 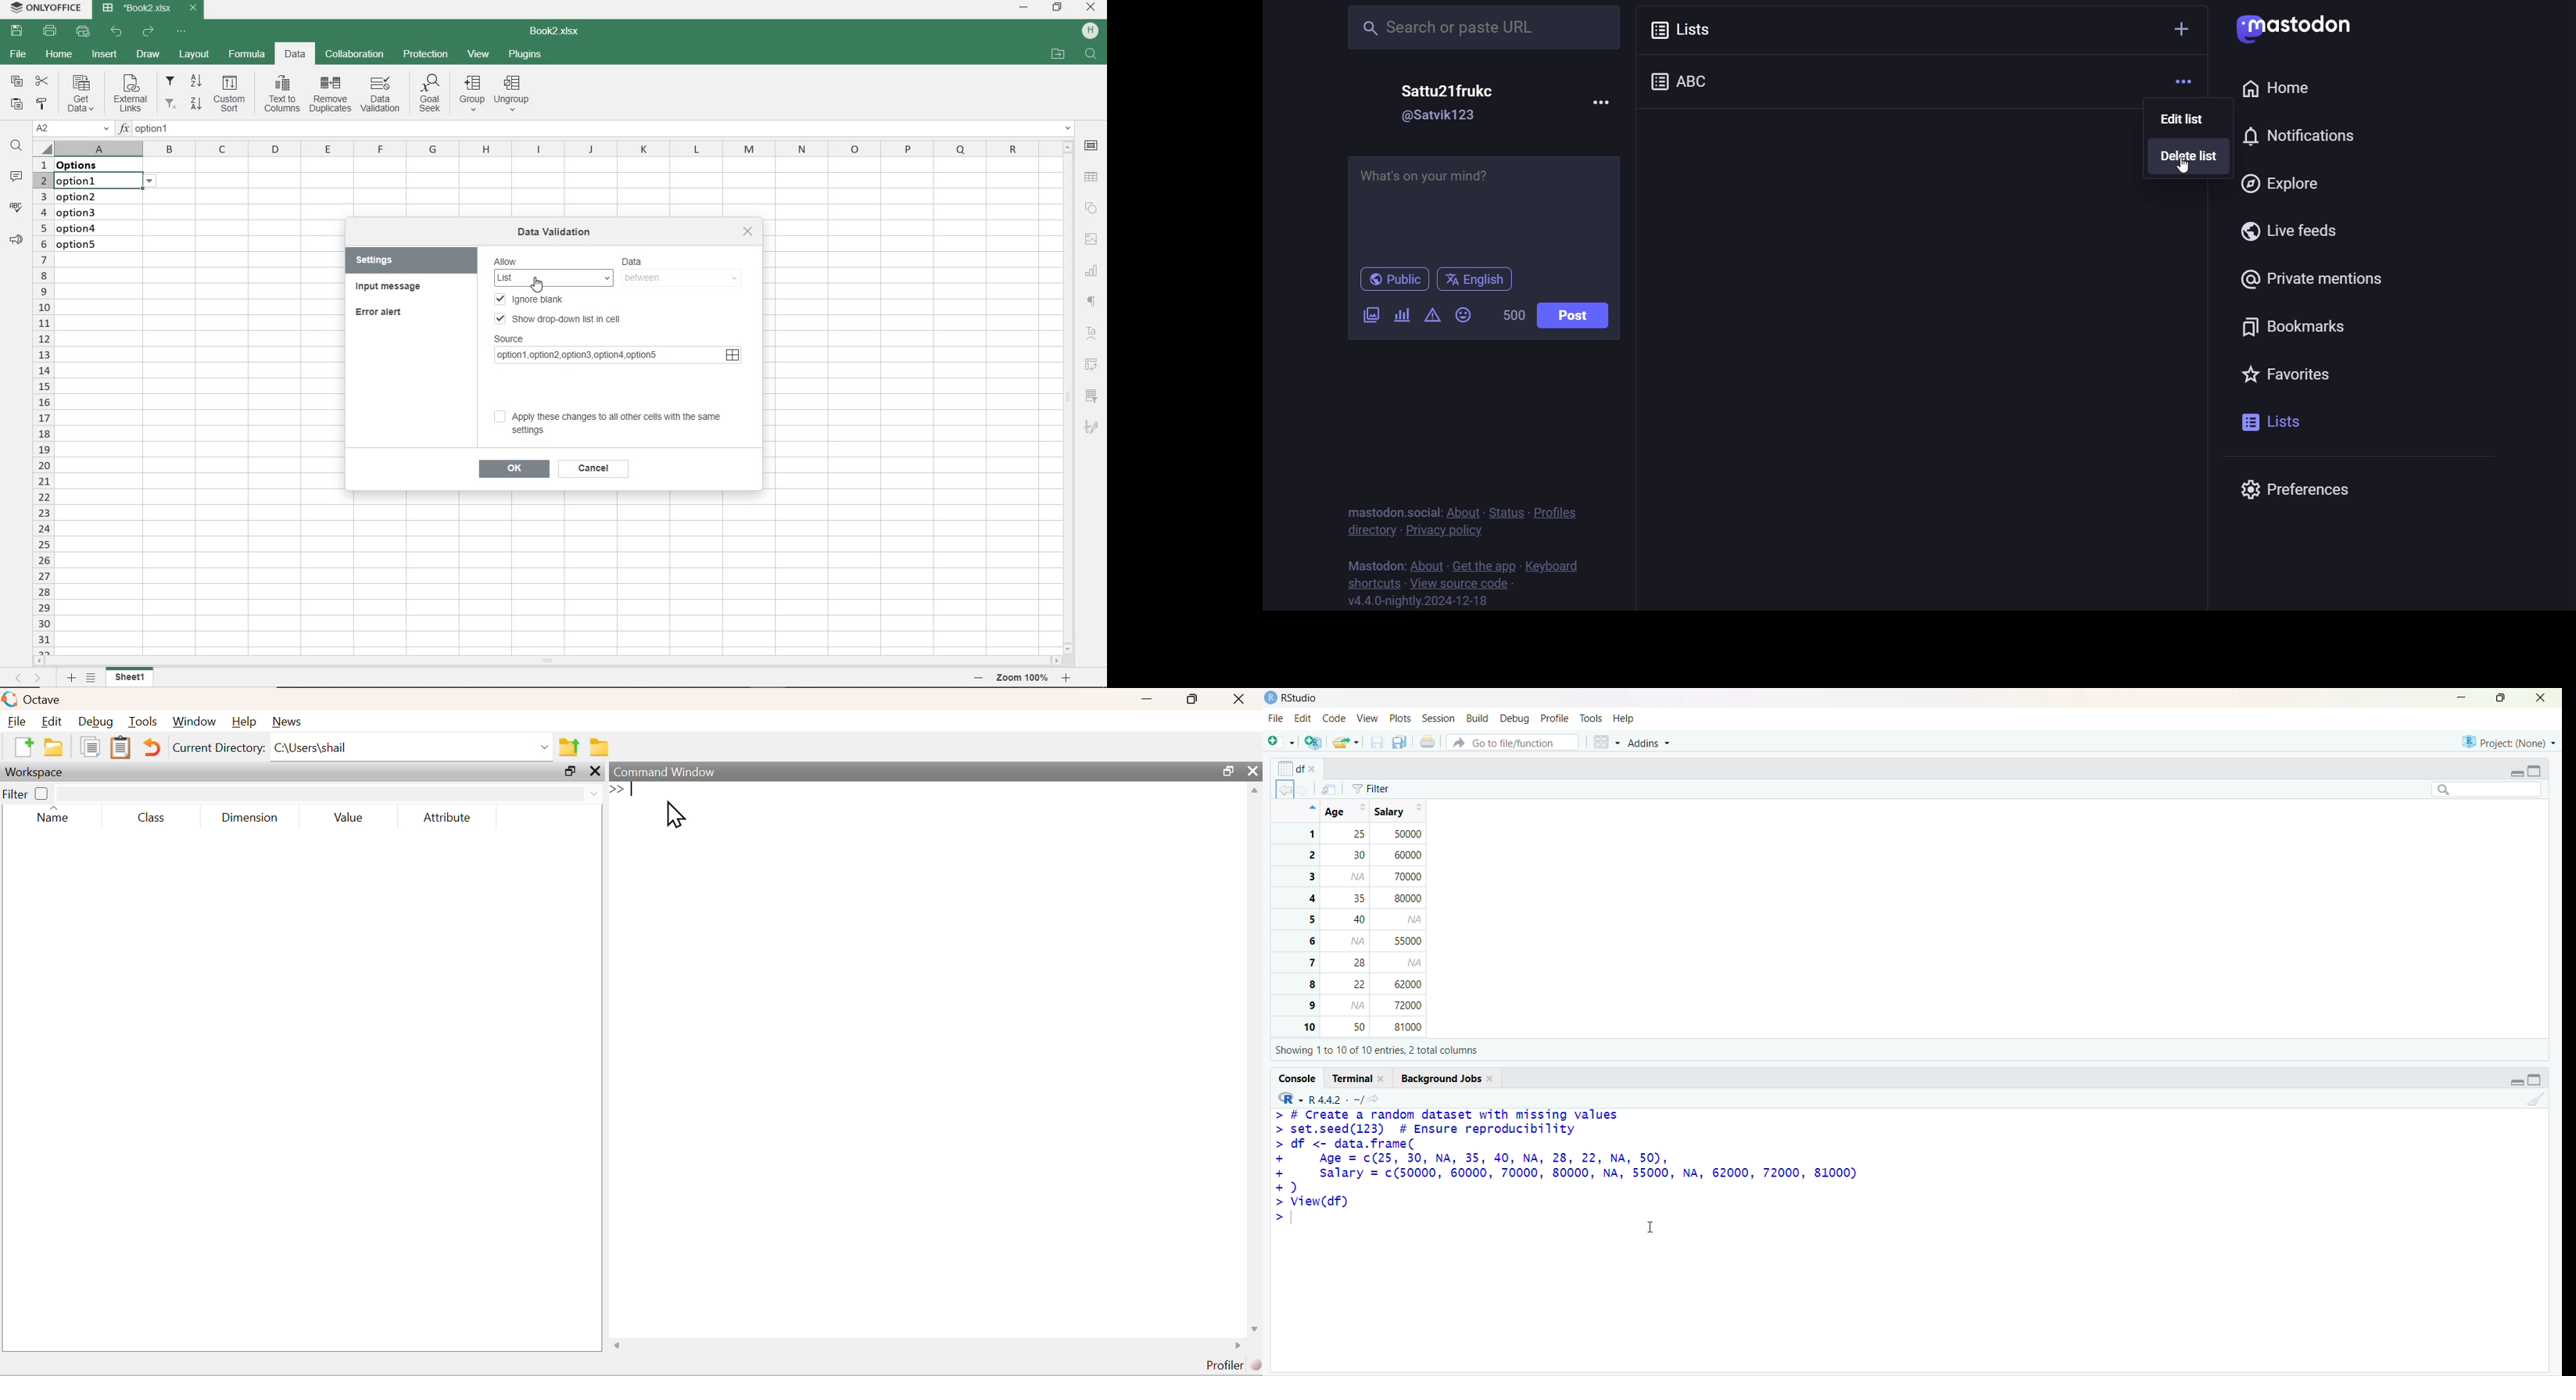 I want to click on create a new project, so click(x=1313, y=743).